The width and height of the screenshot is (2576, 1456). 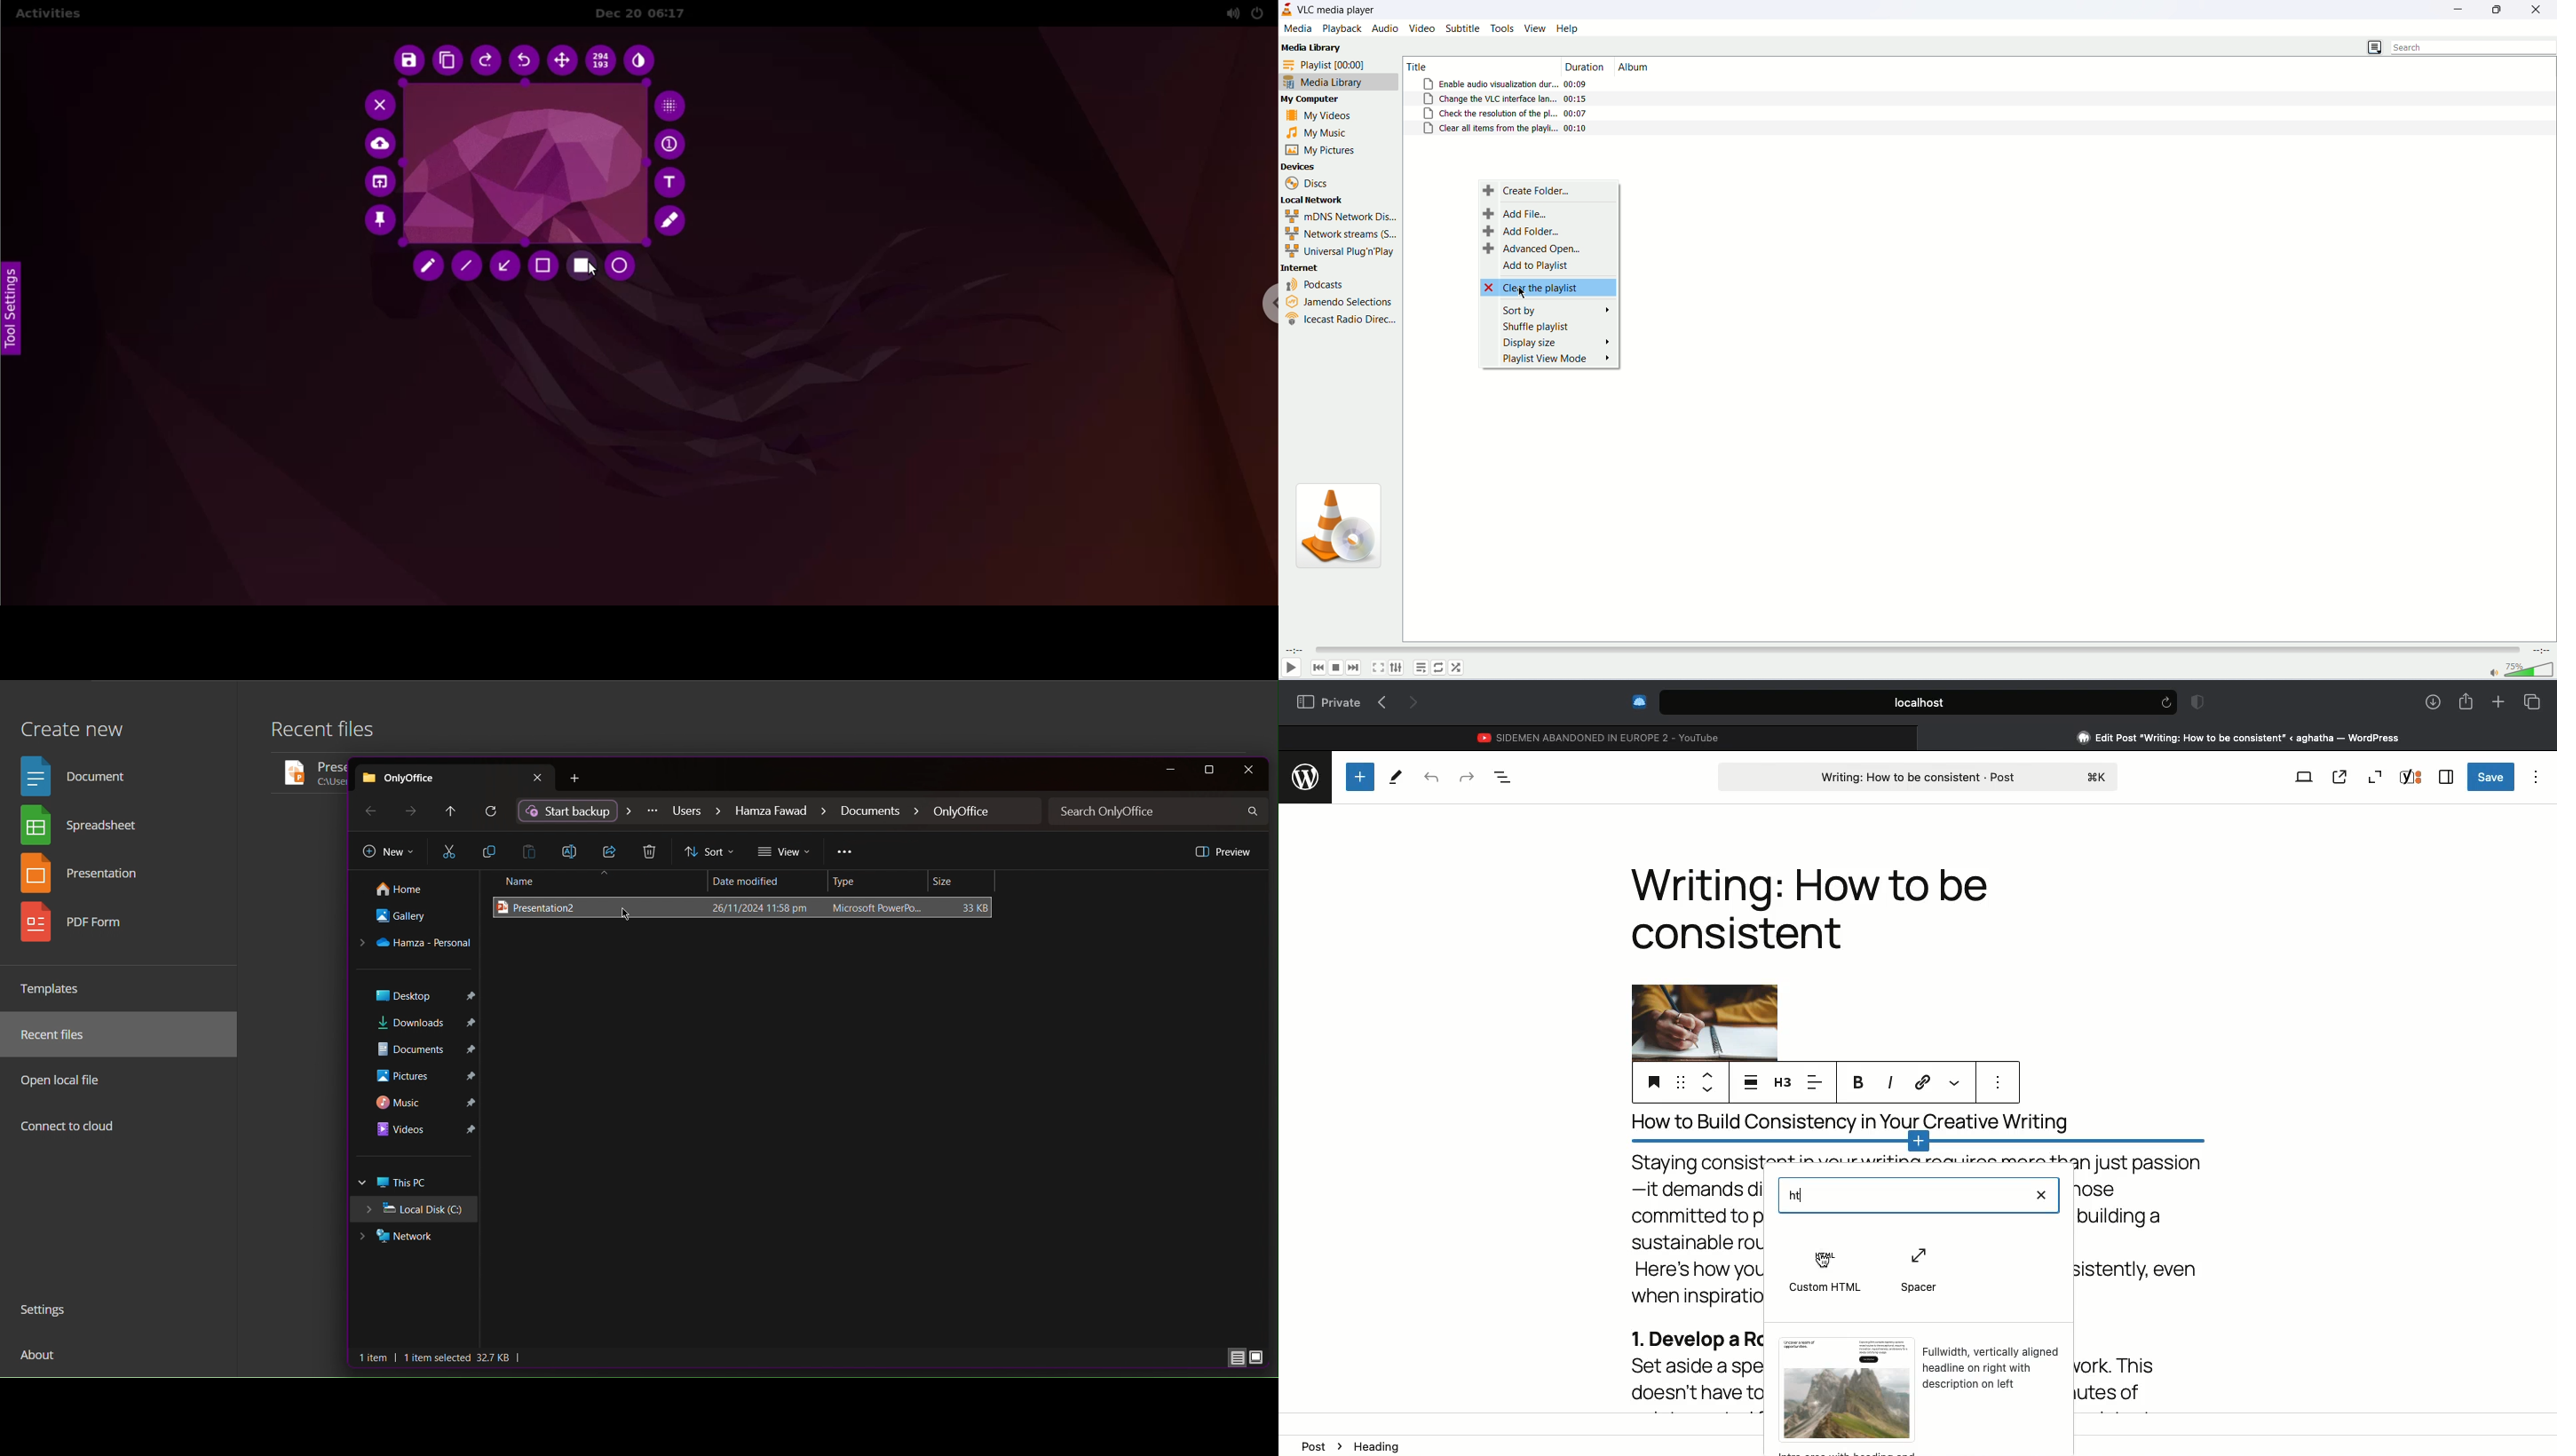 I want to click on Preview, so click(x=1222, y=851).